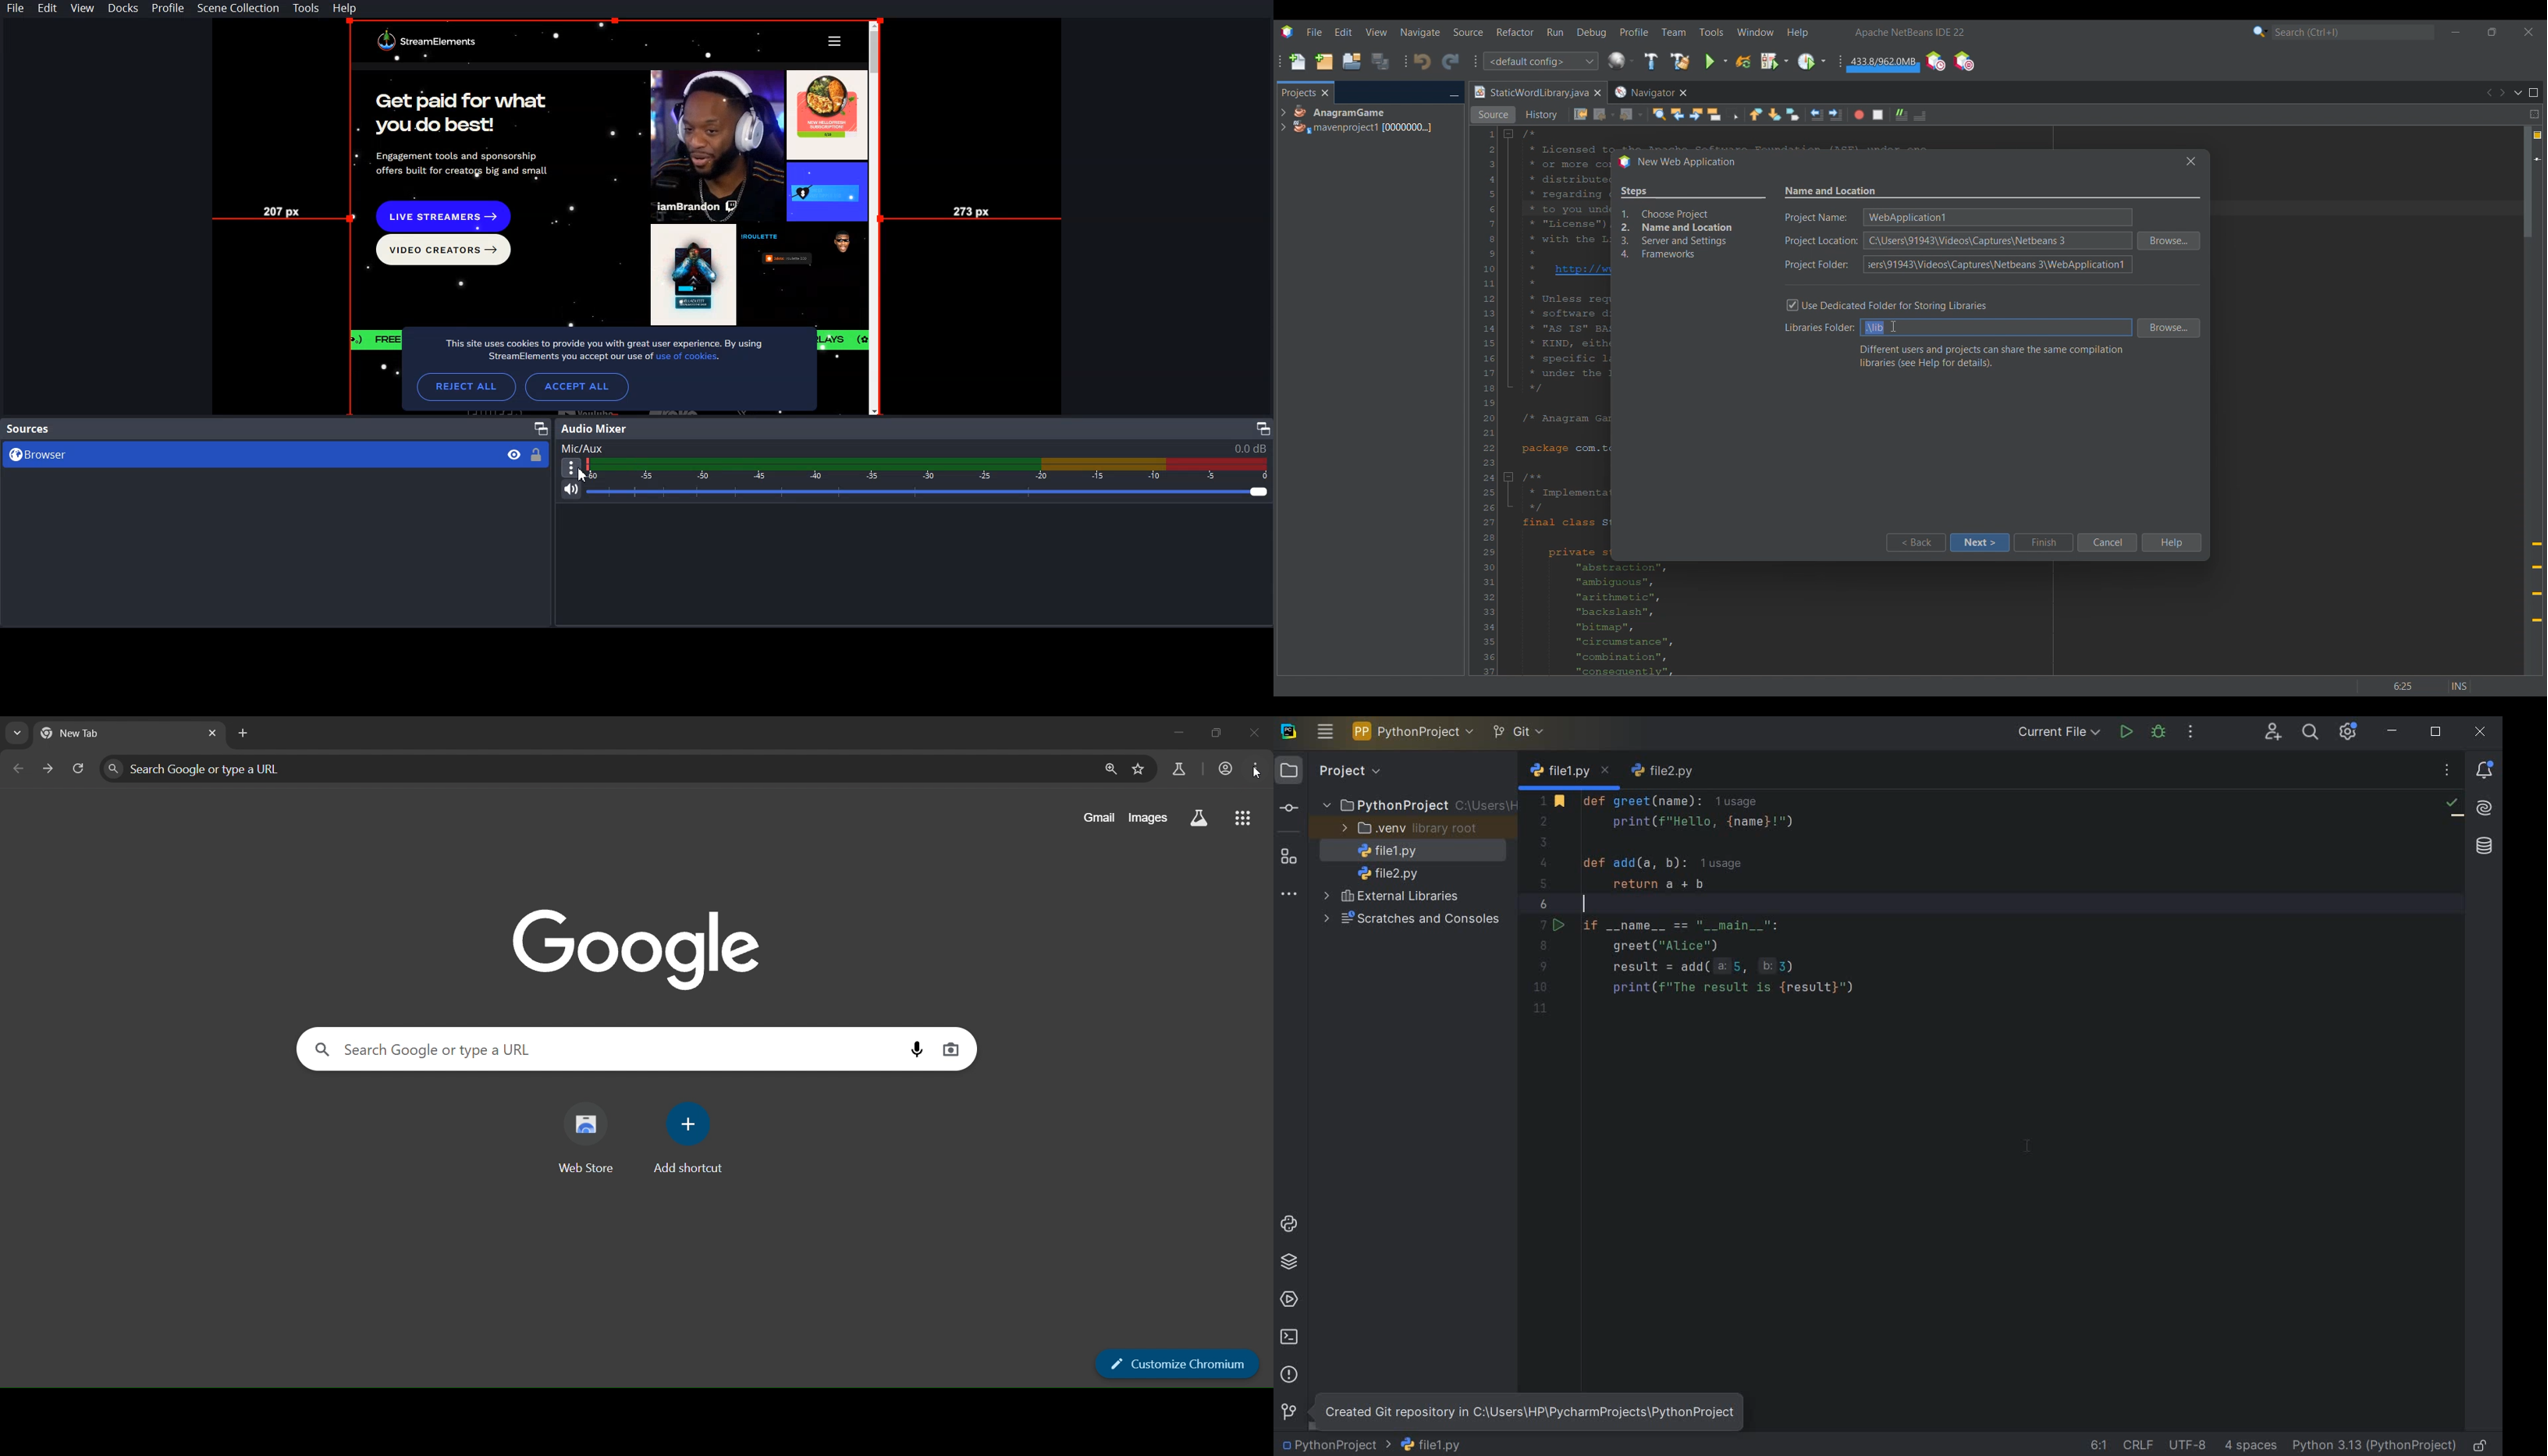  I want to click on Overview of process changed, so click(1693, 224).